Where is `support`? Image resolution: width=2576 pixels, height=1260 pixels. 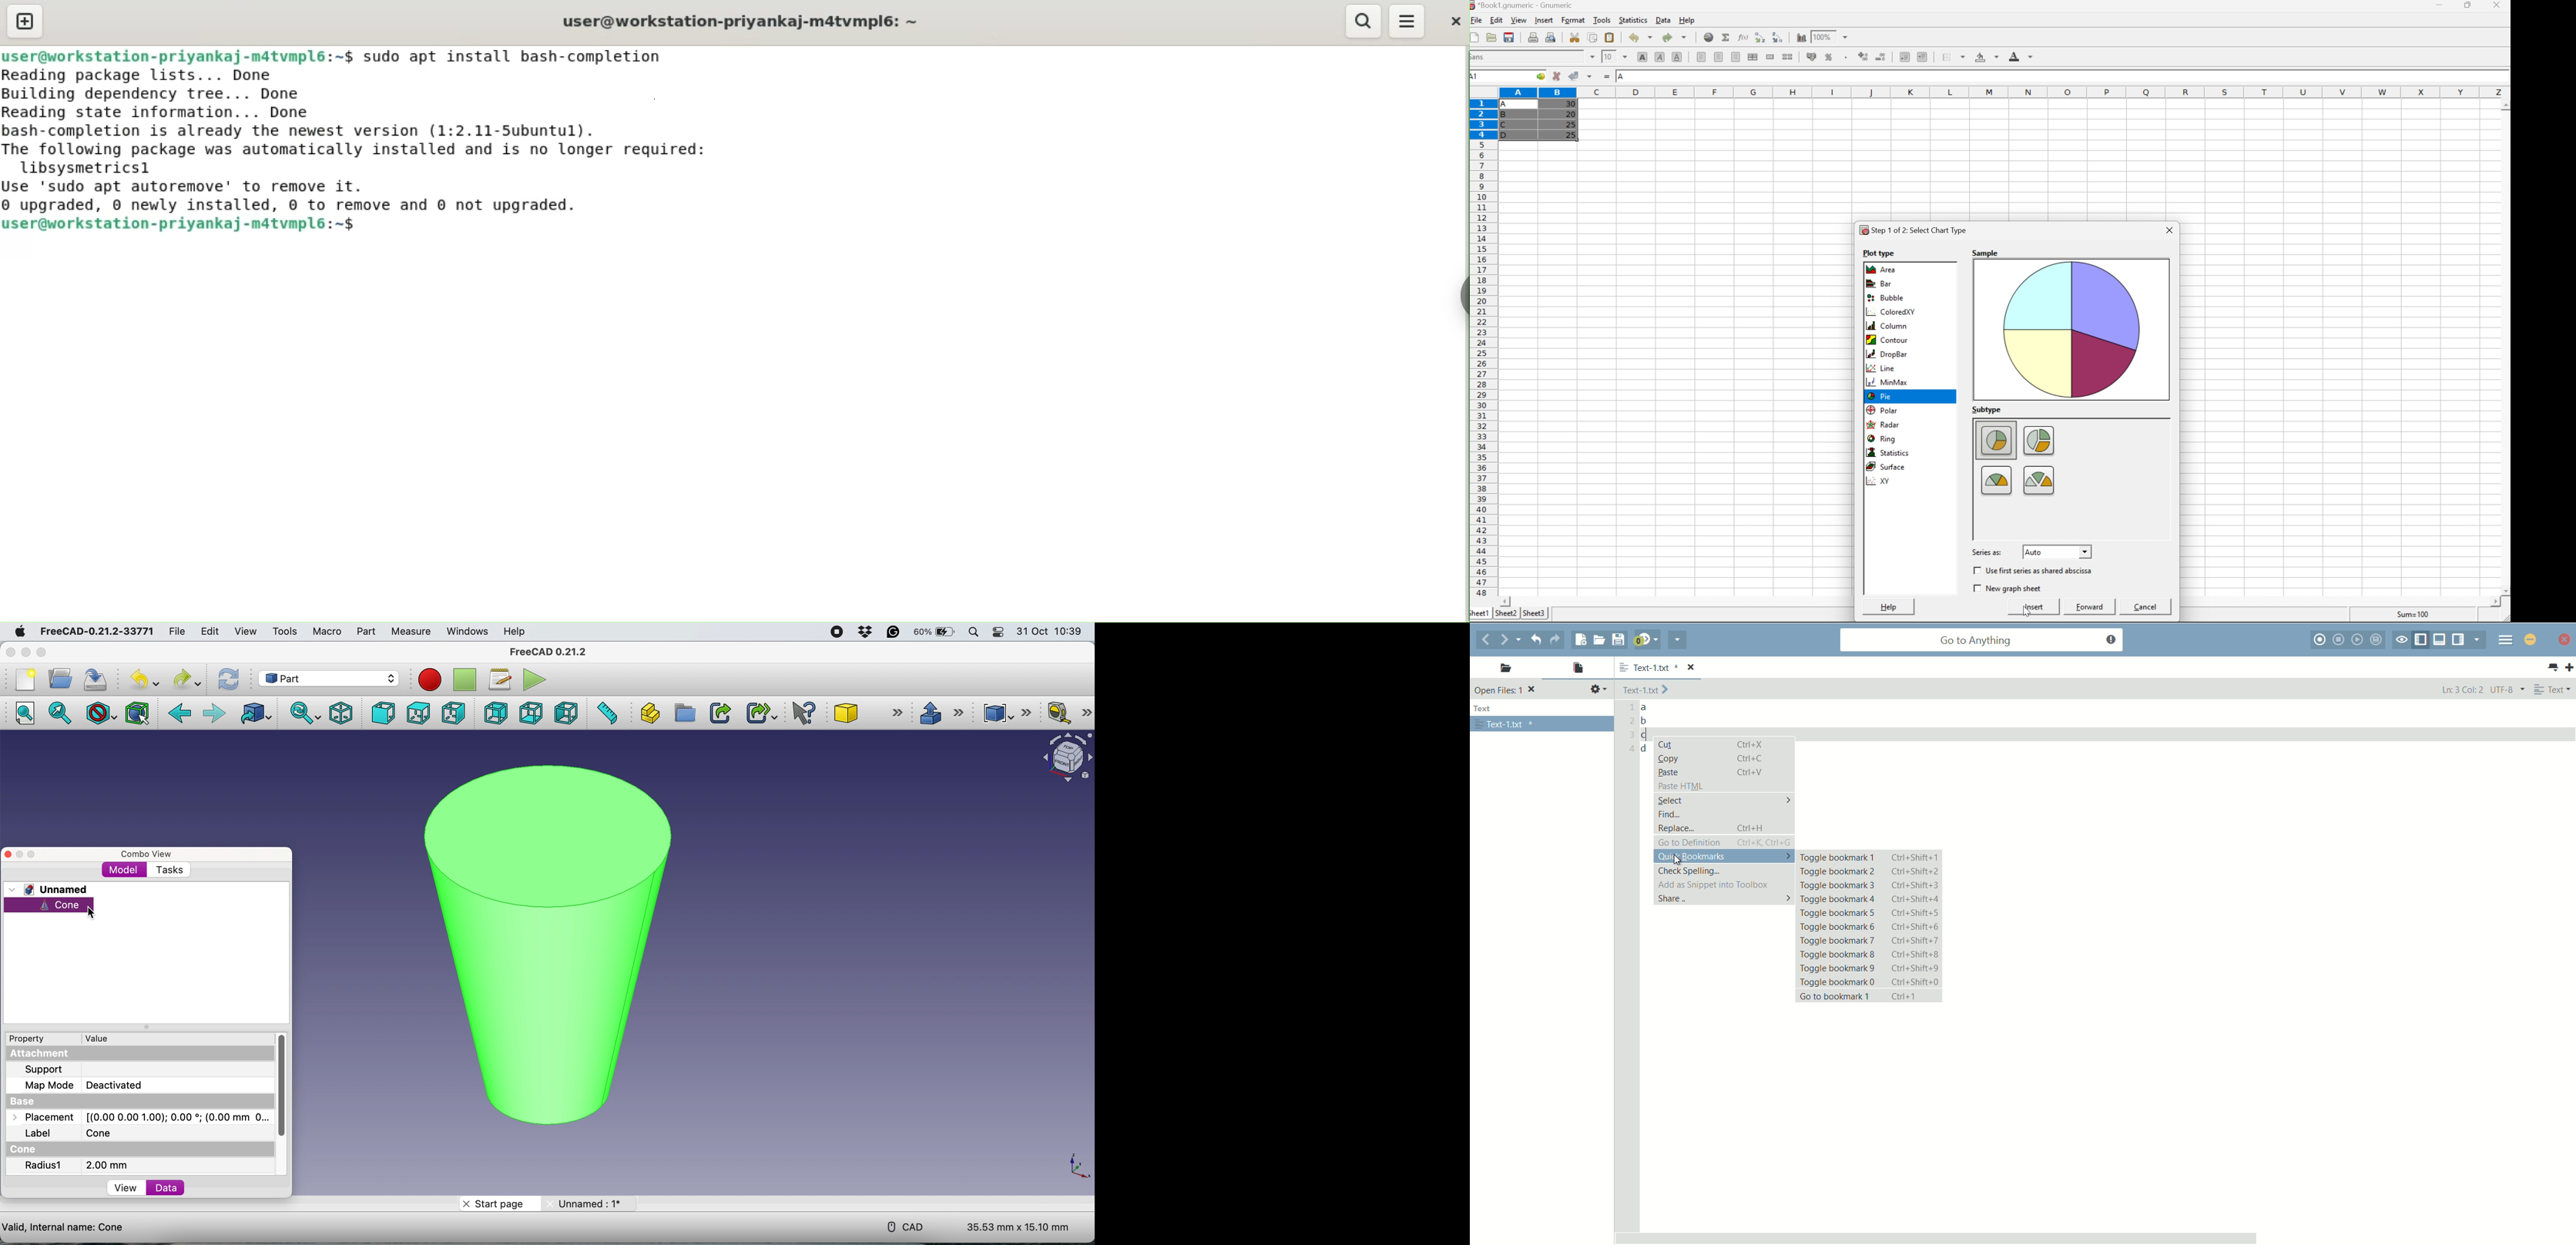
support is located at coordinates (46, 1070).